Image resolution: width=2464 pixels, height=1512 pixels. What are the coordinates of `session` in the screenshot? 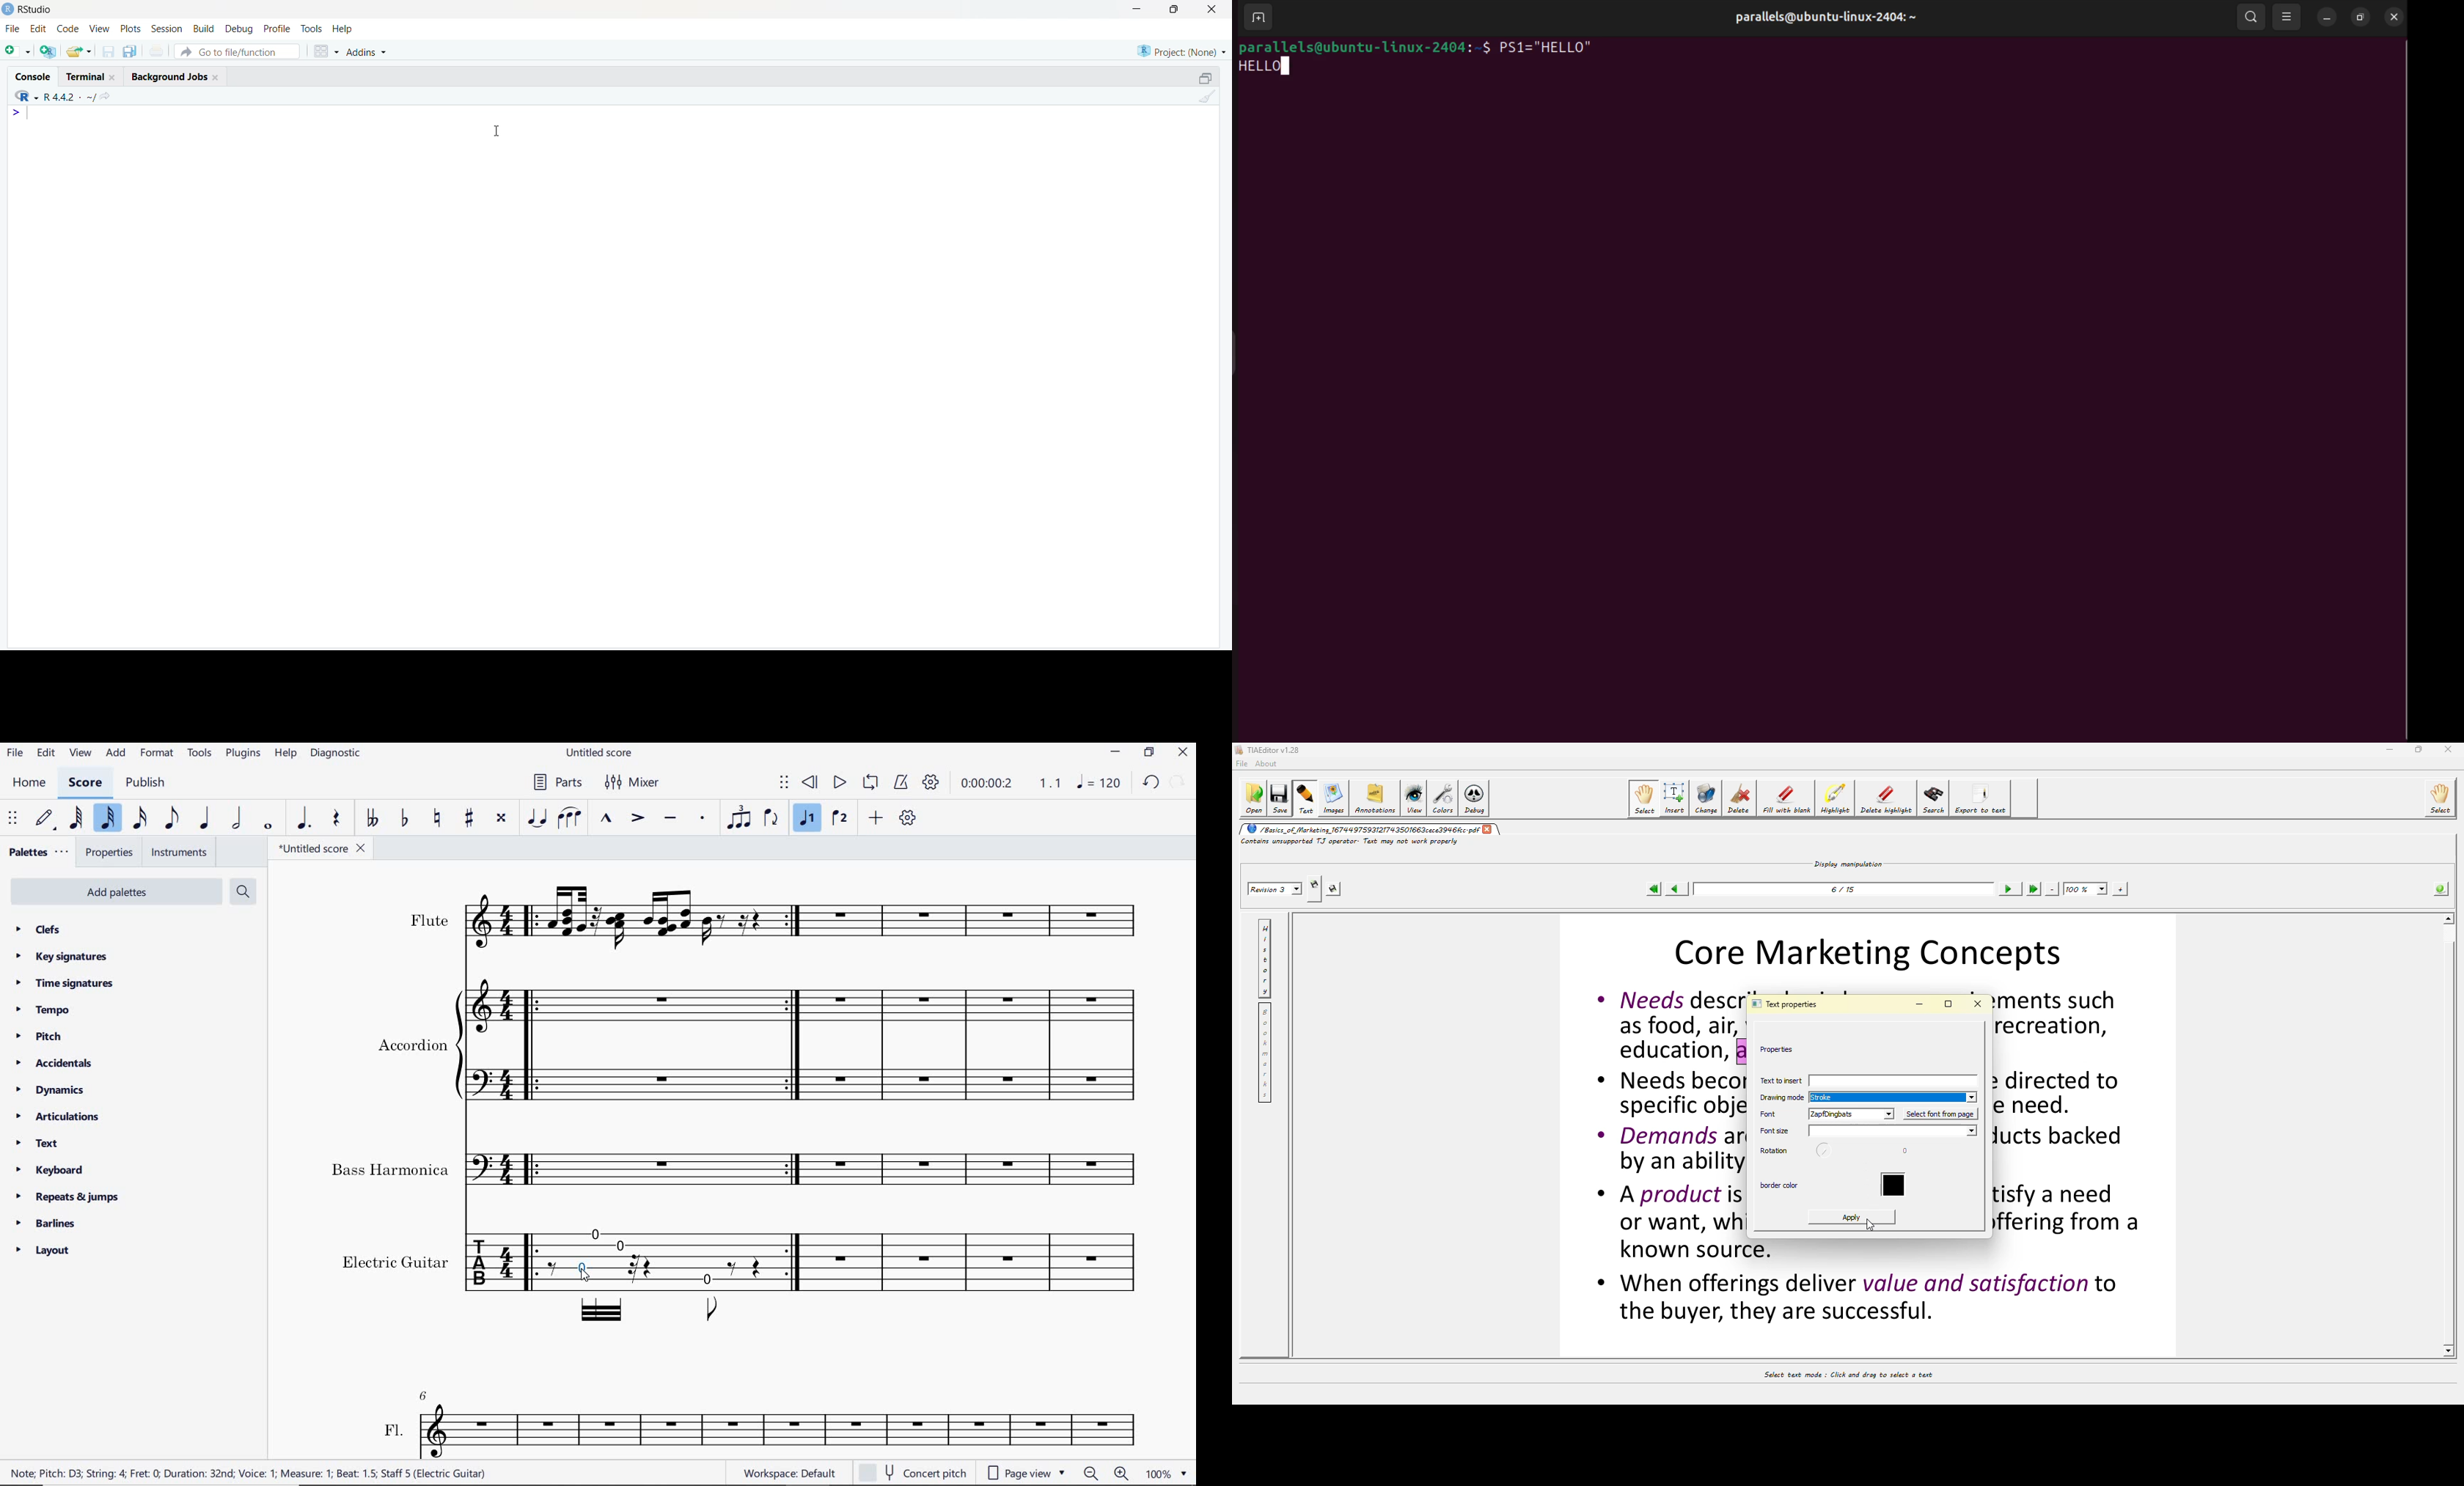 It's located at (167, 28).